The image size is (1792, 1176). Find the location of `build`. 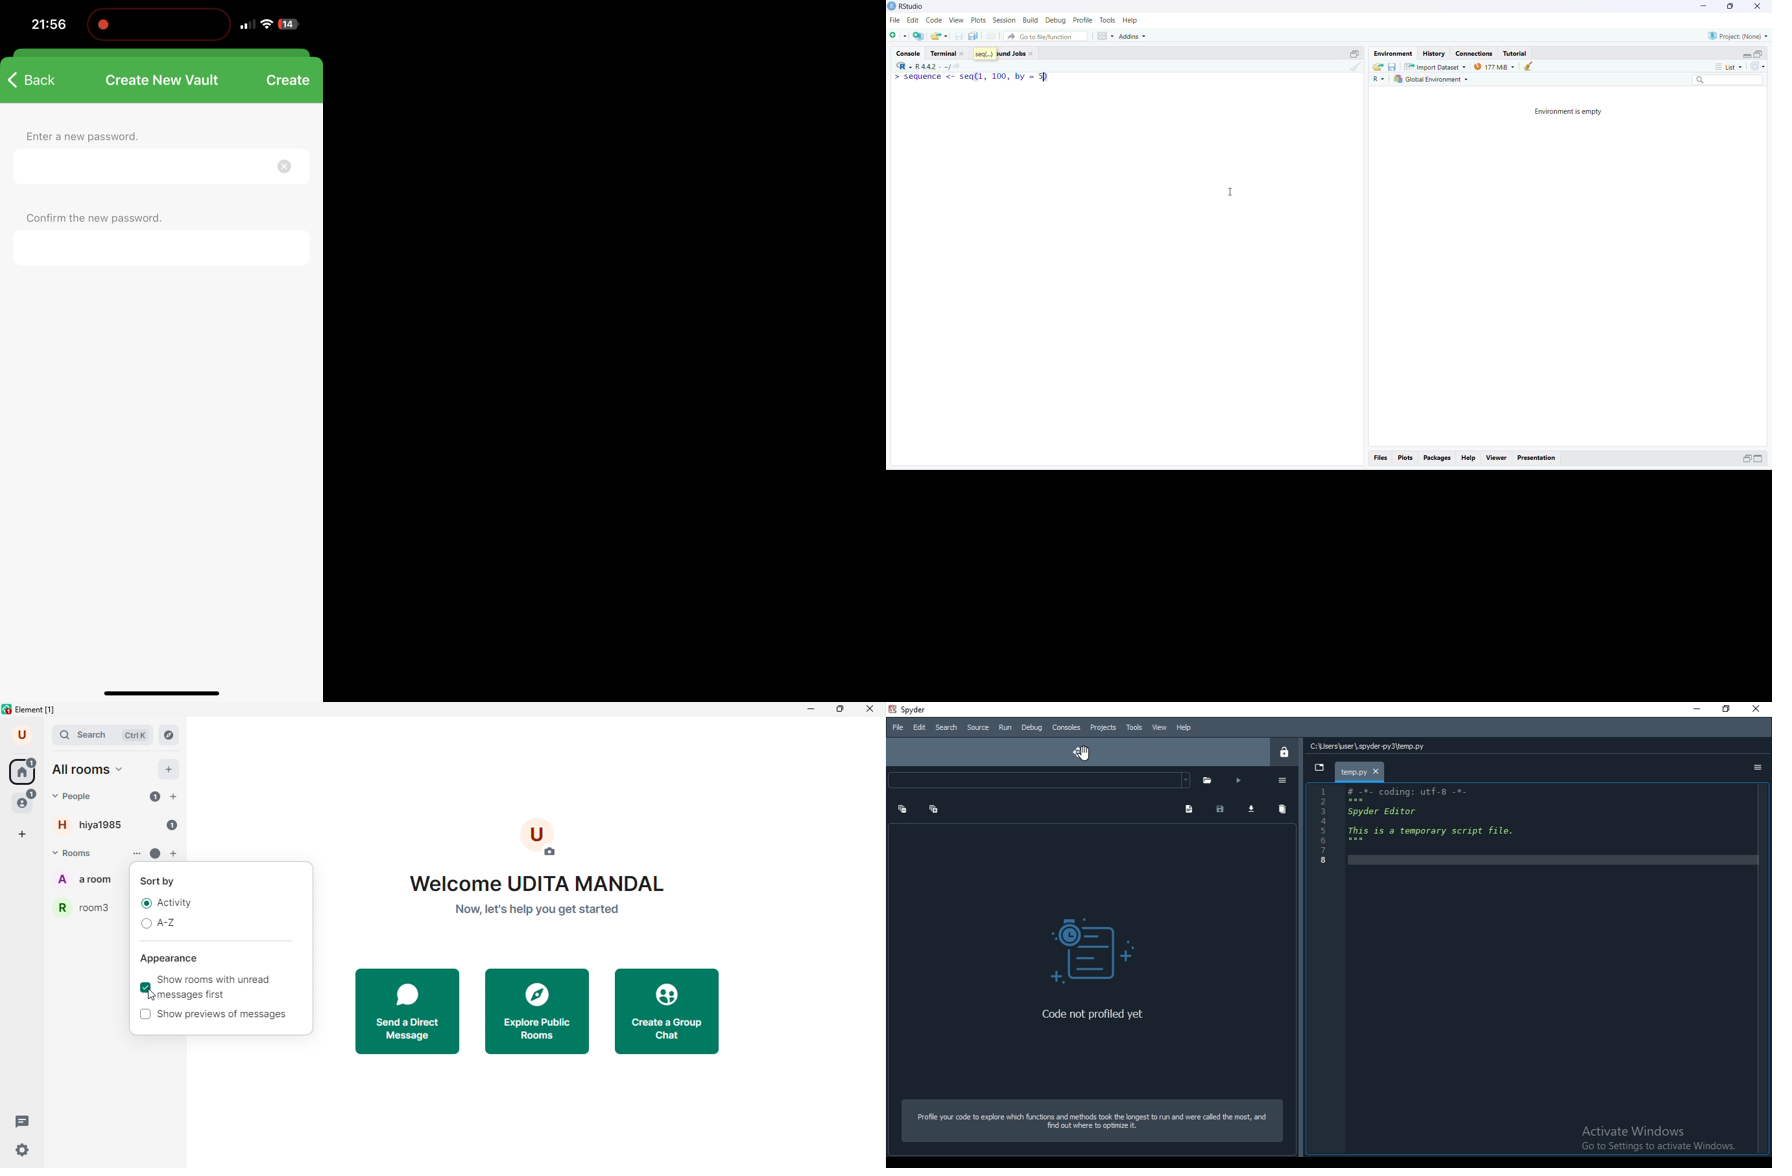

build is located at coordinates (1031, 20).